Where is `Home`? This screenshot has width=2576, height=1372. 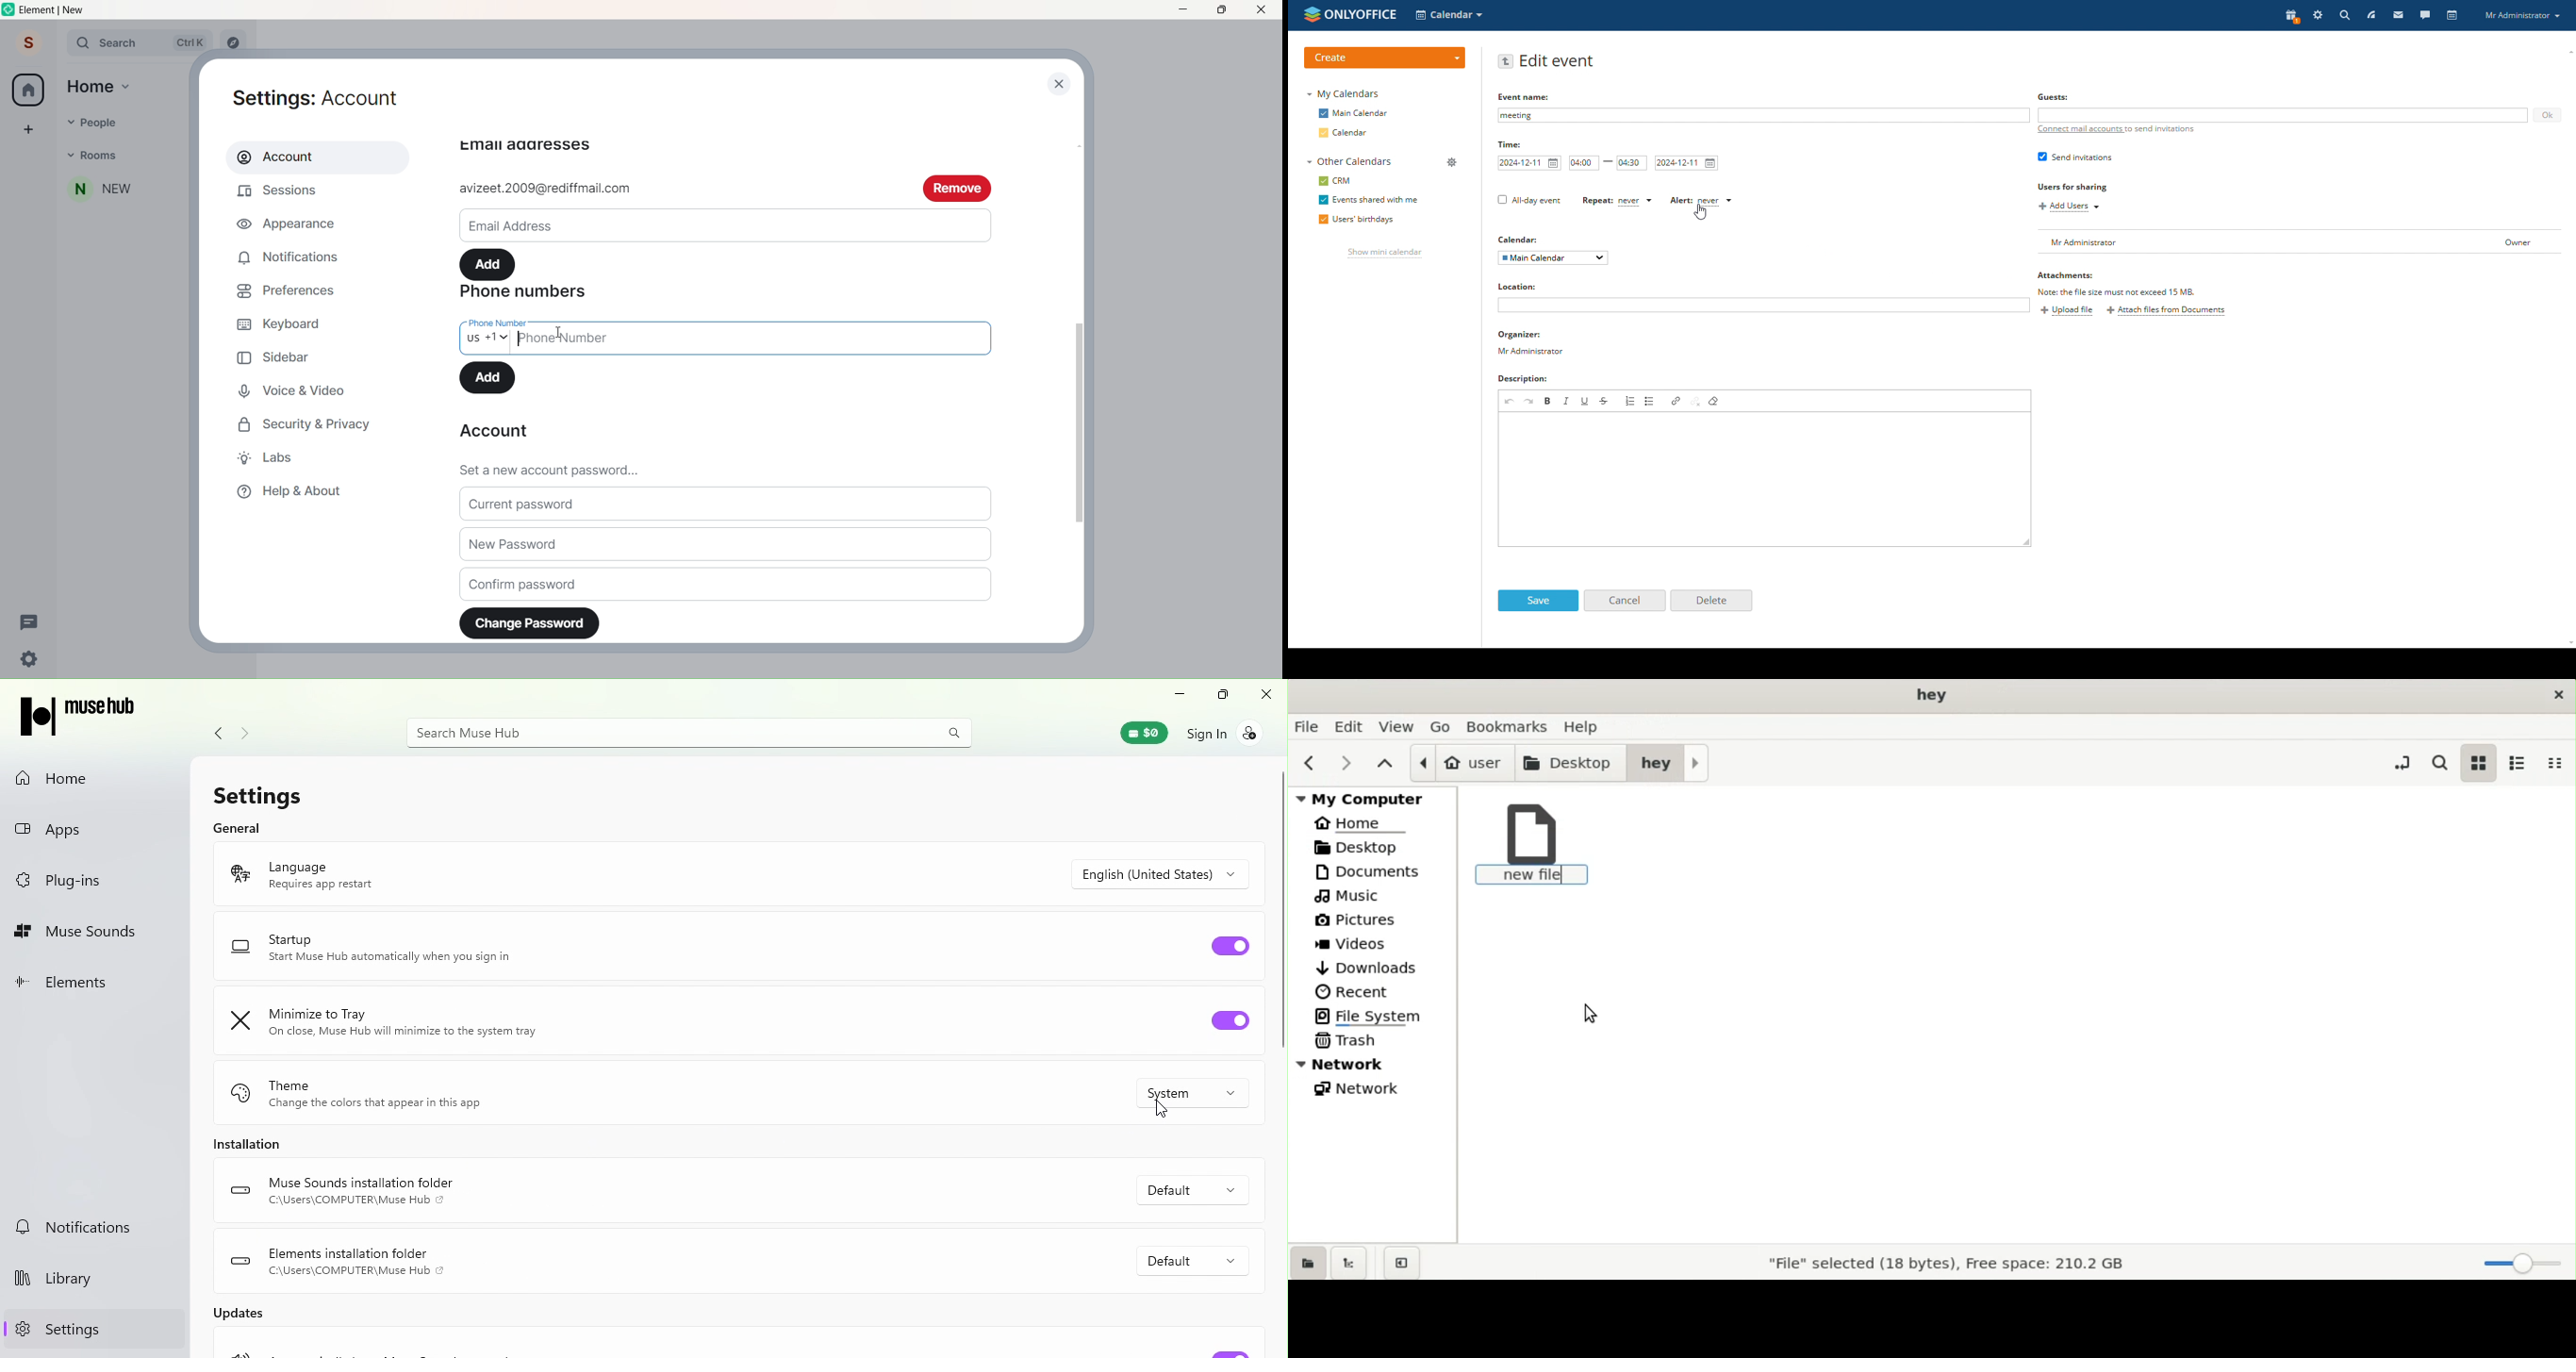
Home is located at coordinates (94, 776).